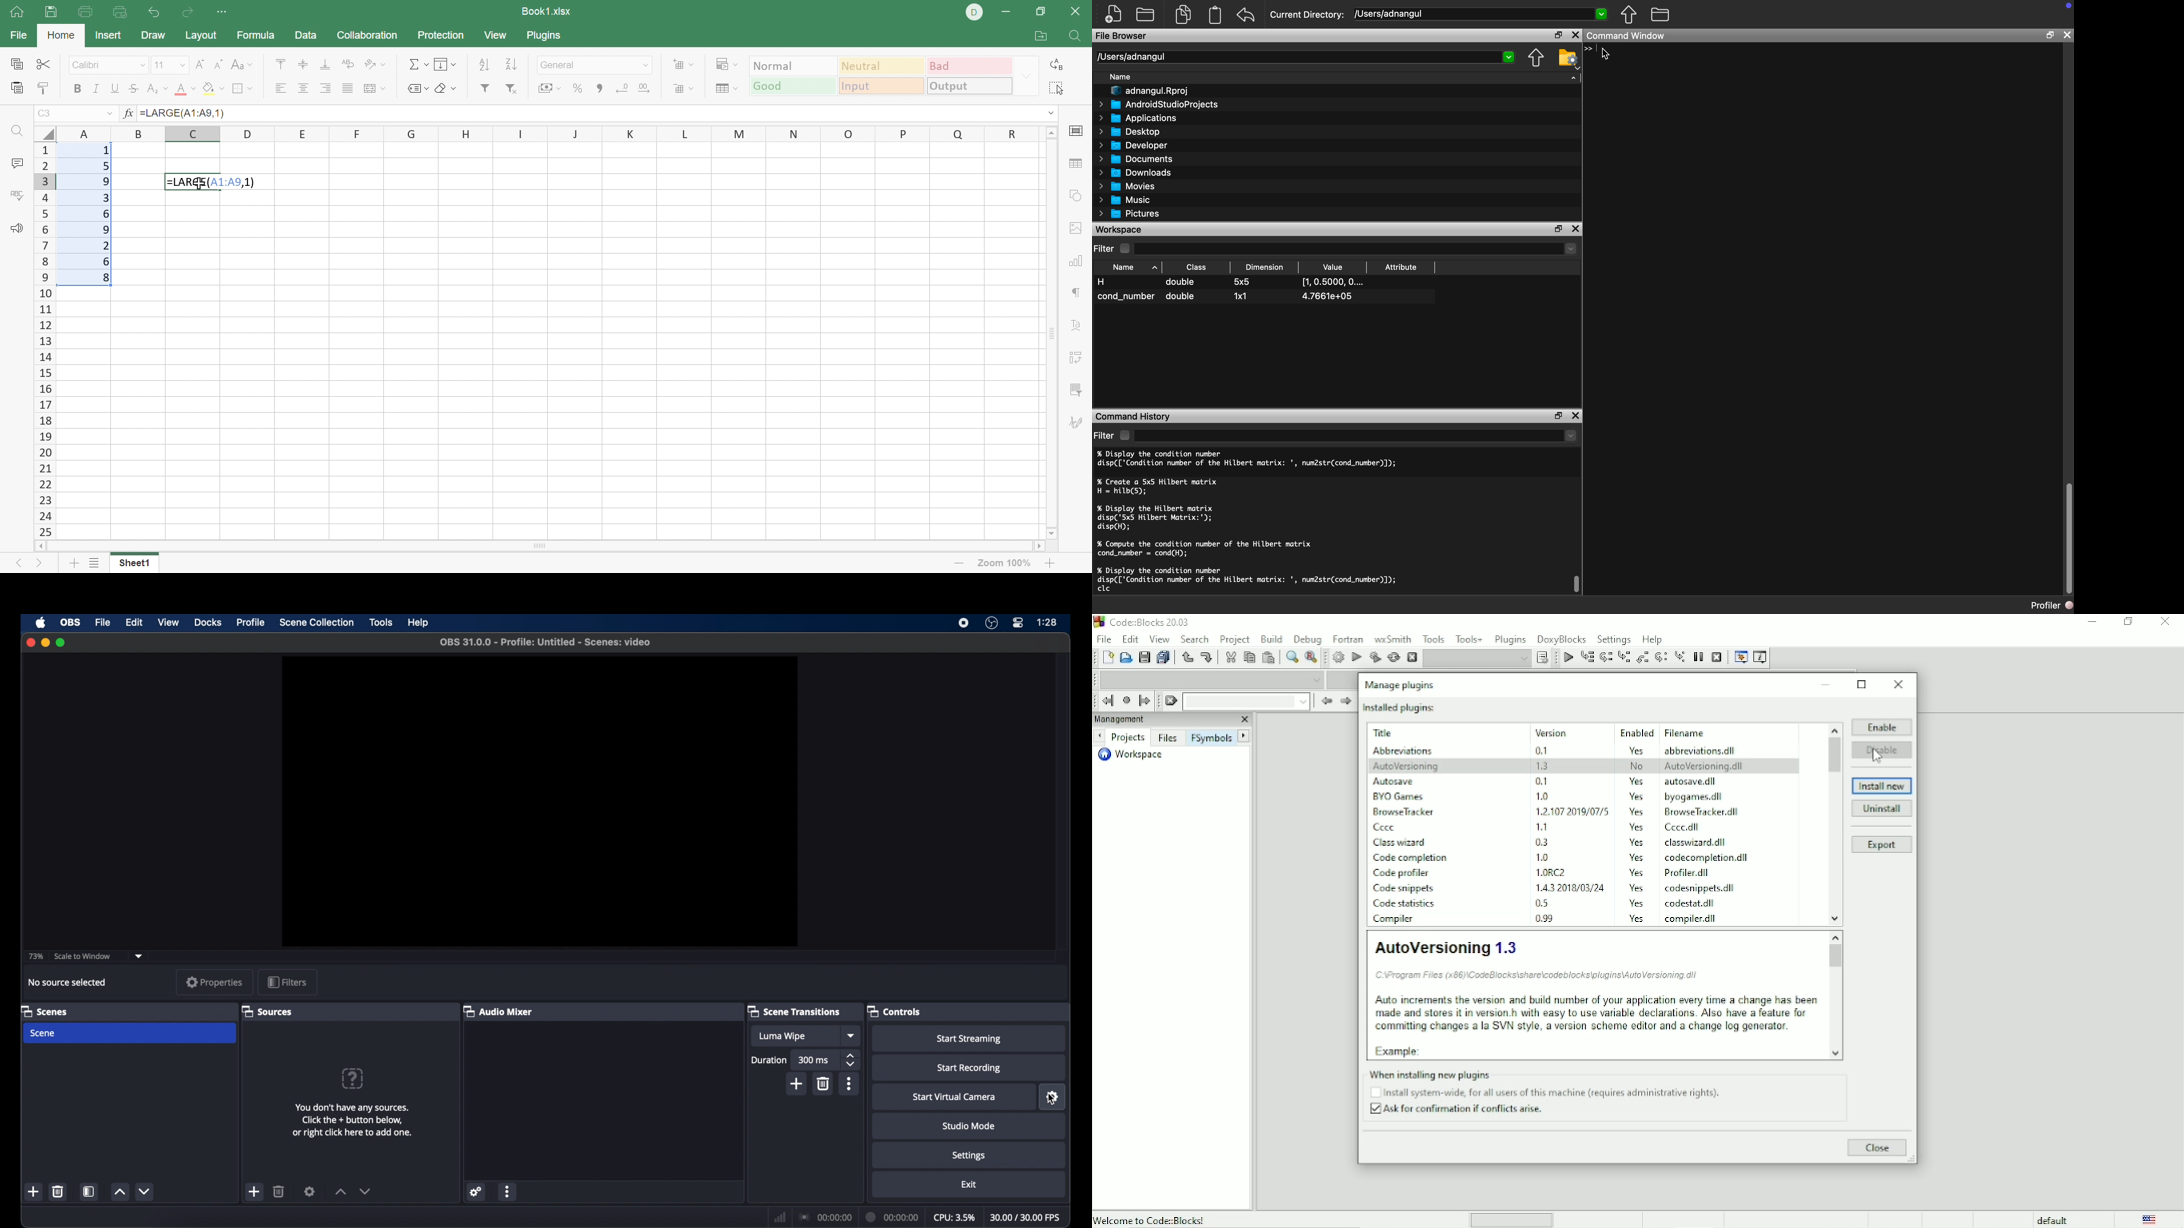  I want to click on control center, so click(1019, 623).